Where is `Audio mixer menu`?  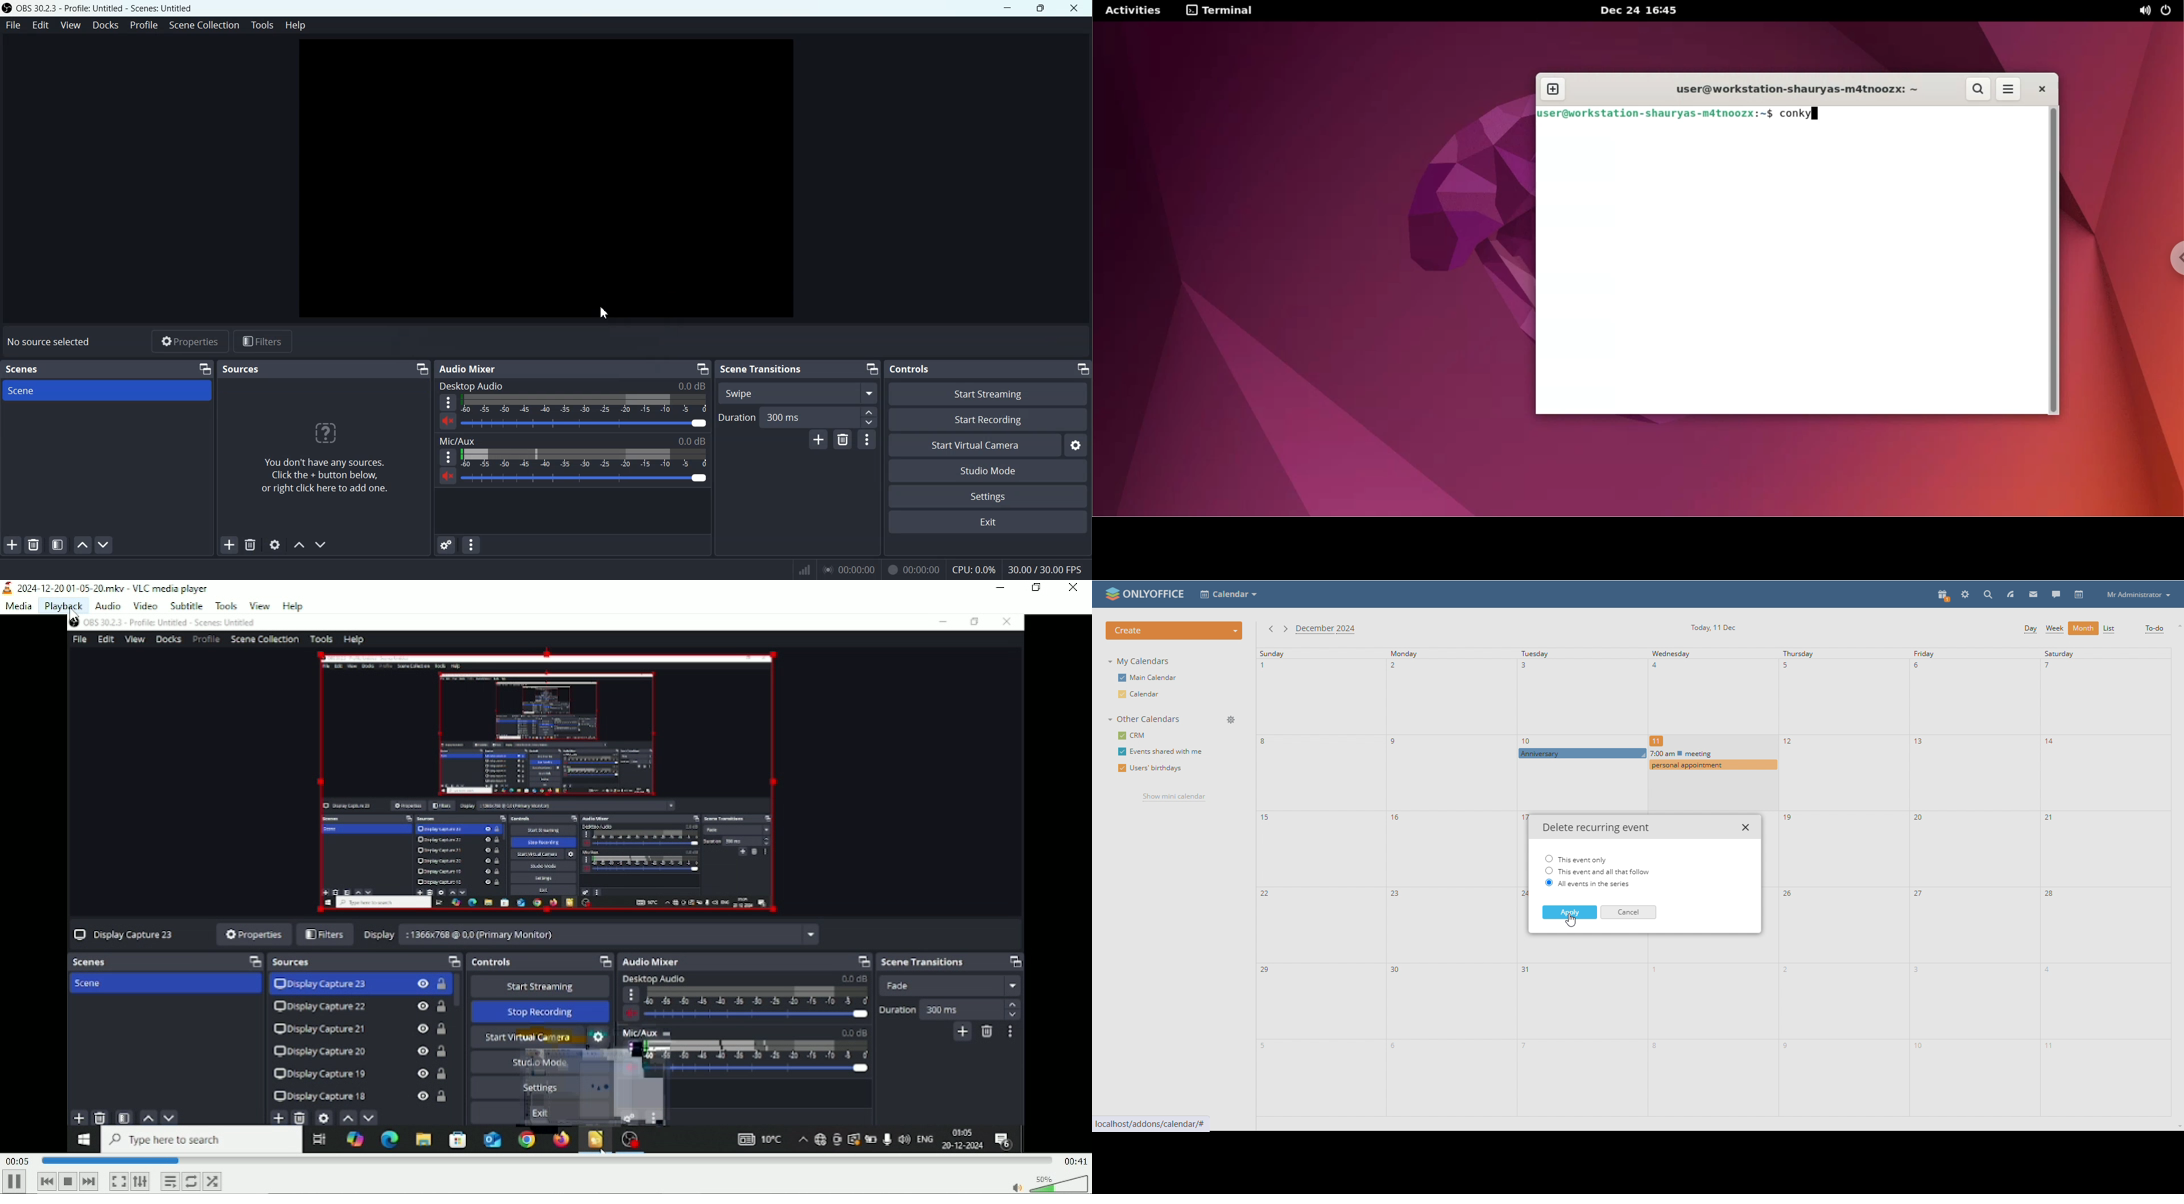 Audio mixer menu is located at coordinates (471, 545).